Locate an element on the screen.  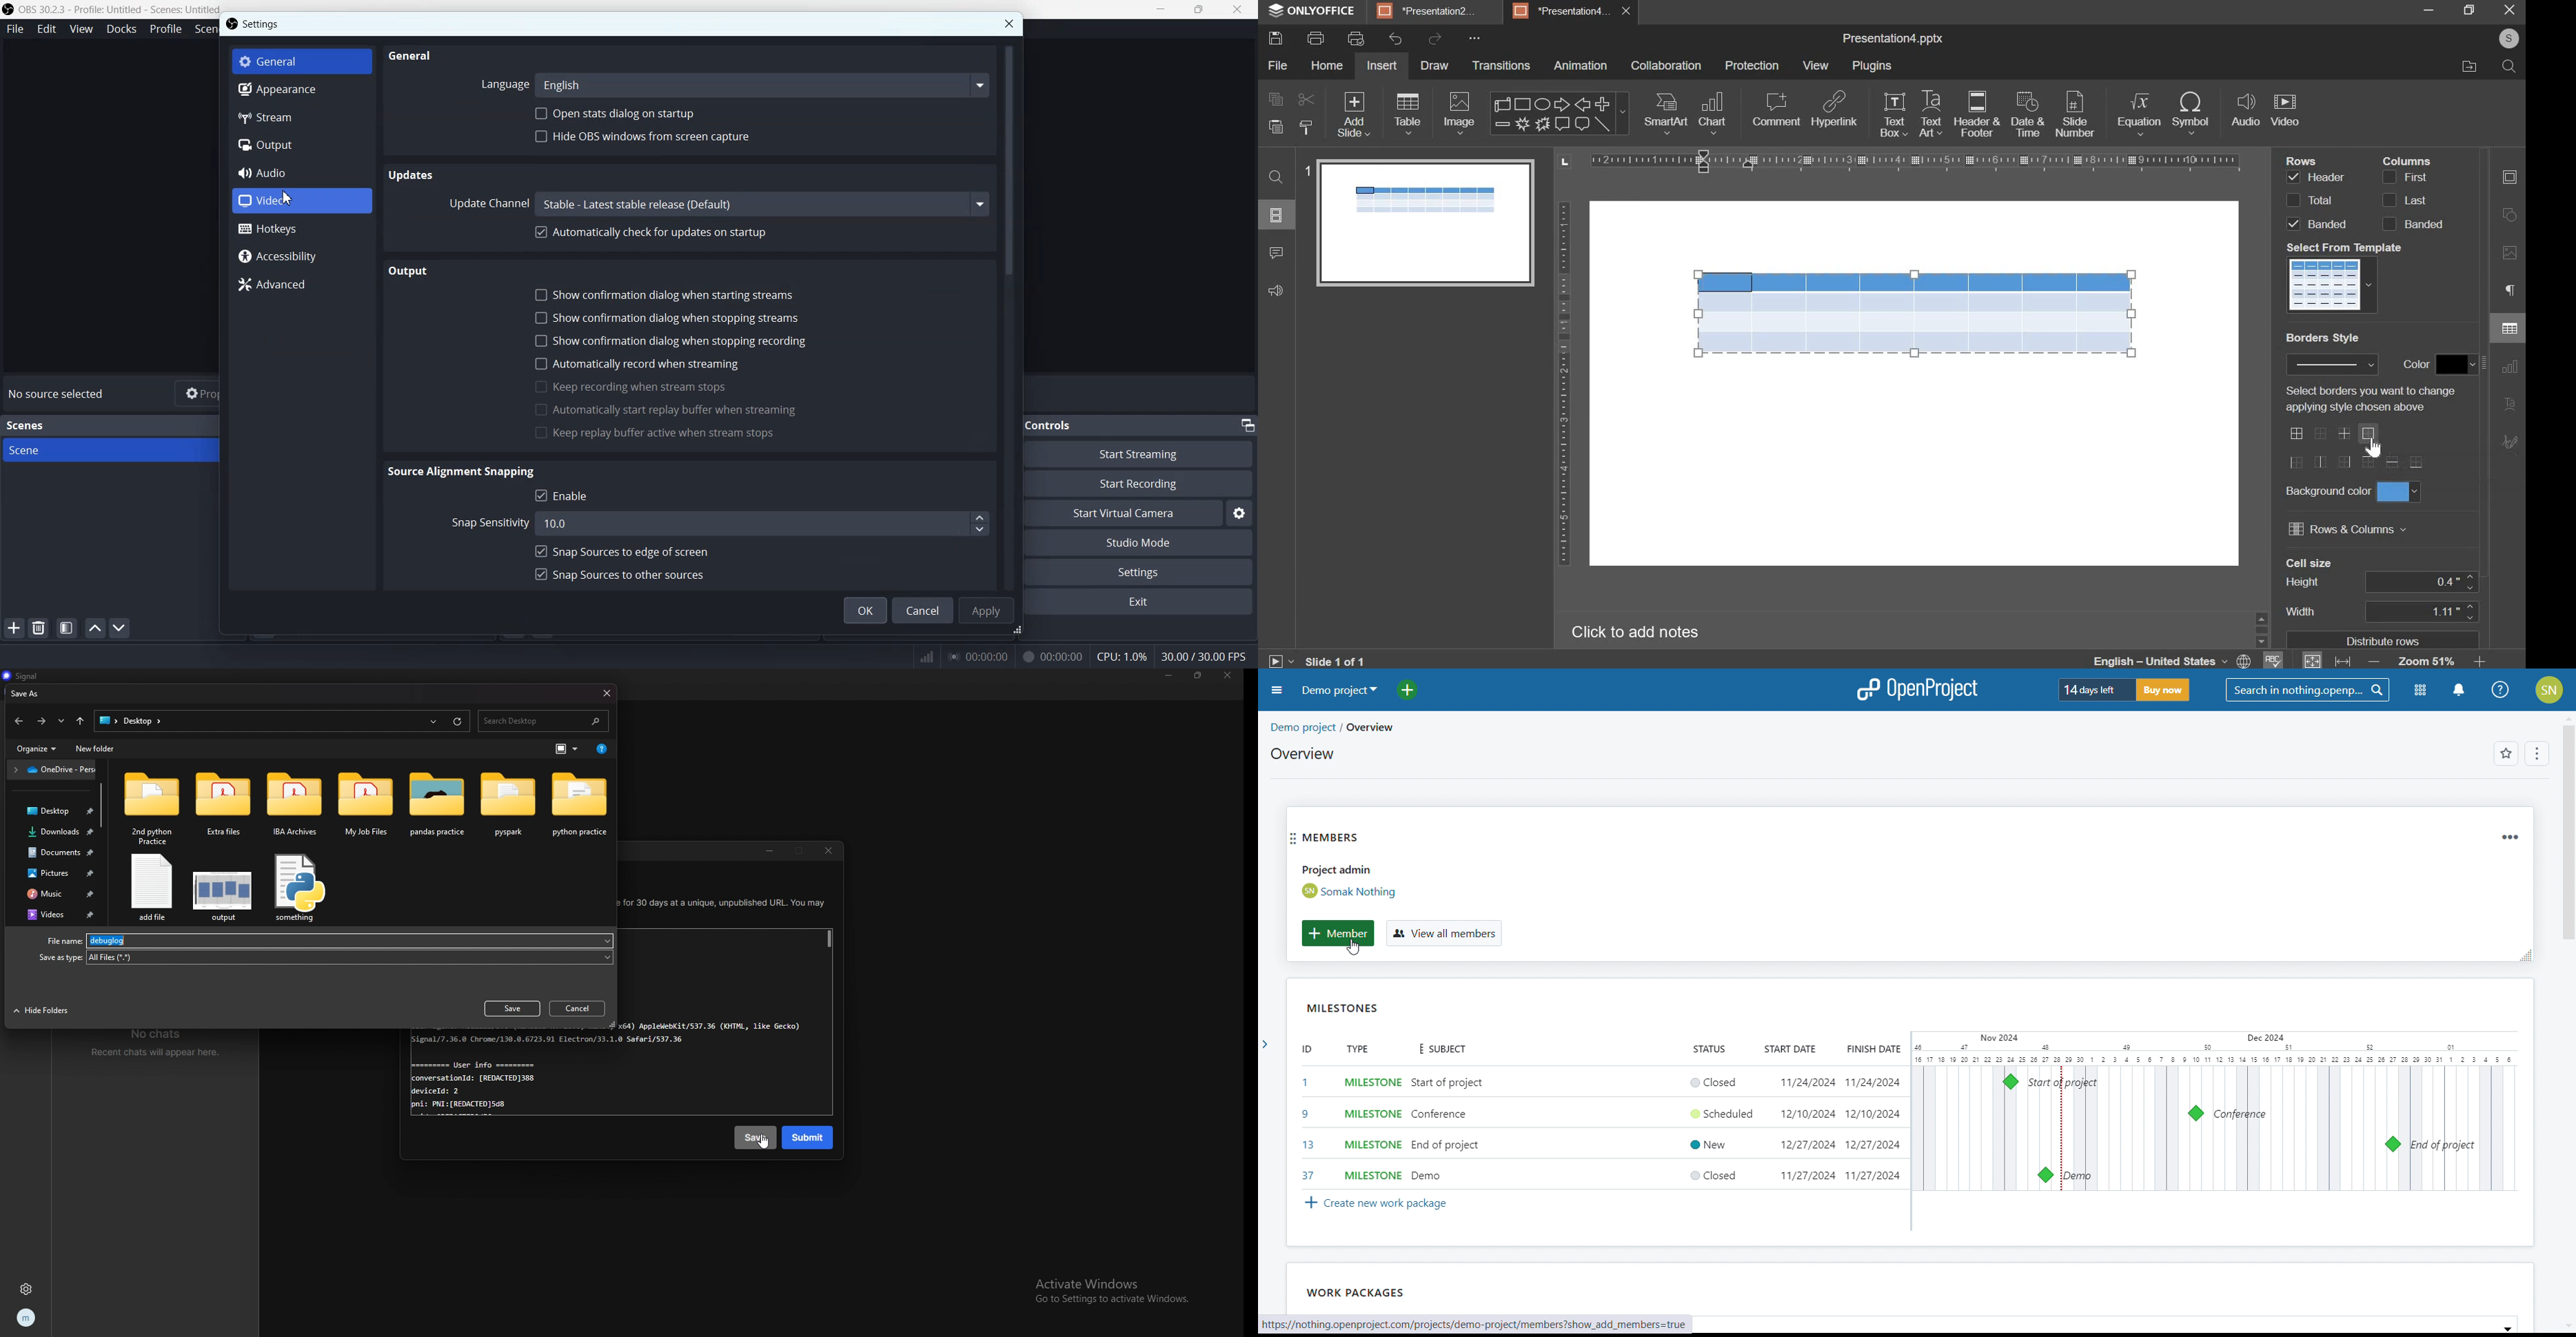
undo is located at coordinates (1396, 38).